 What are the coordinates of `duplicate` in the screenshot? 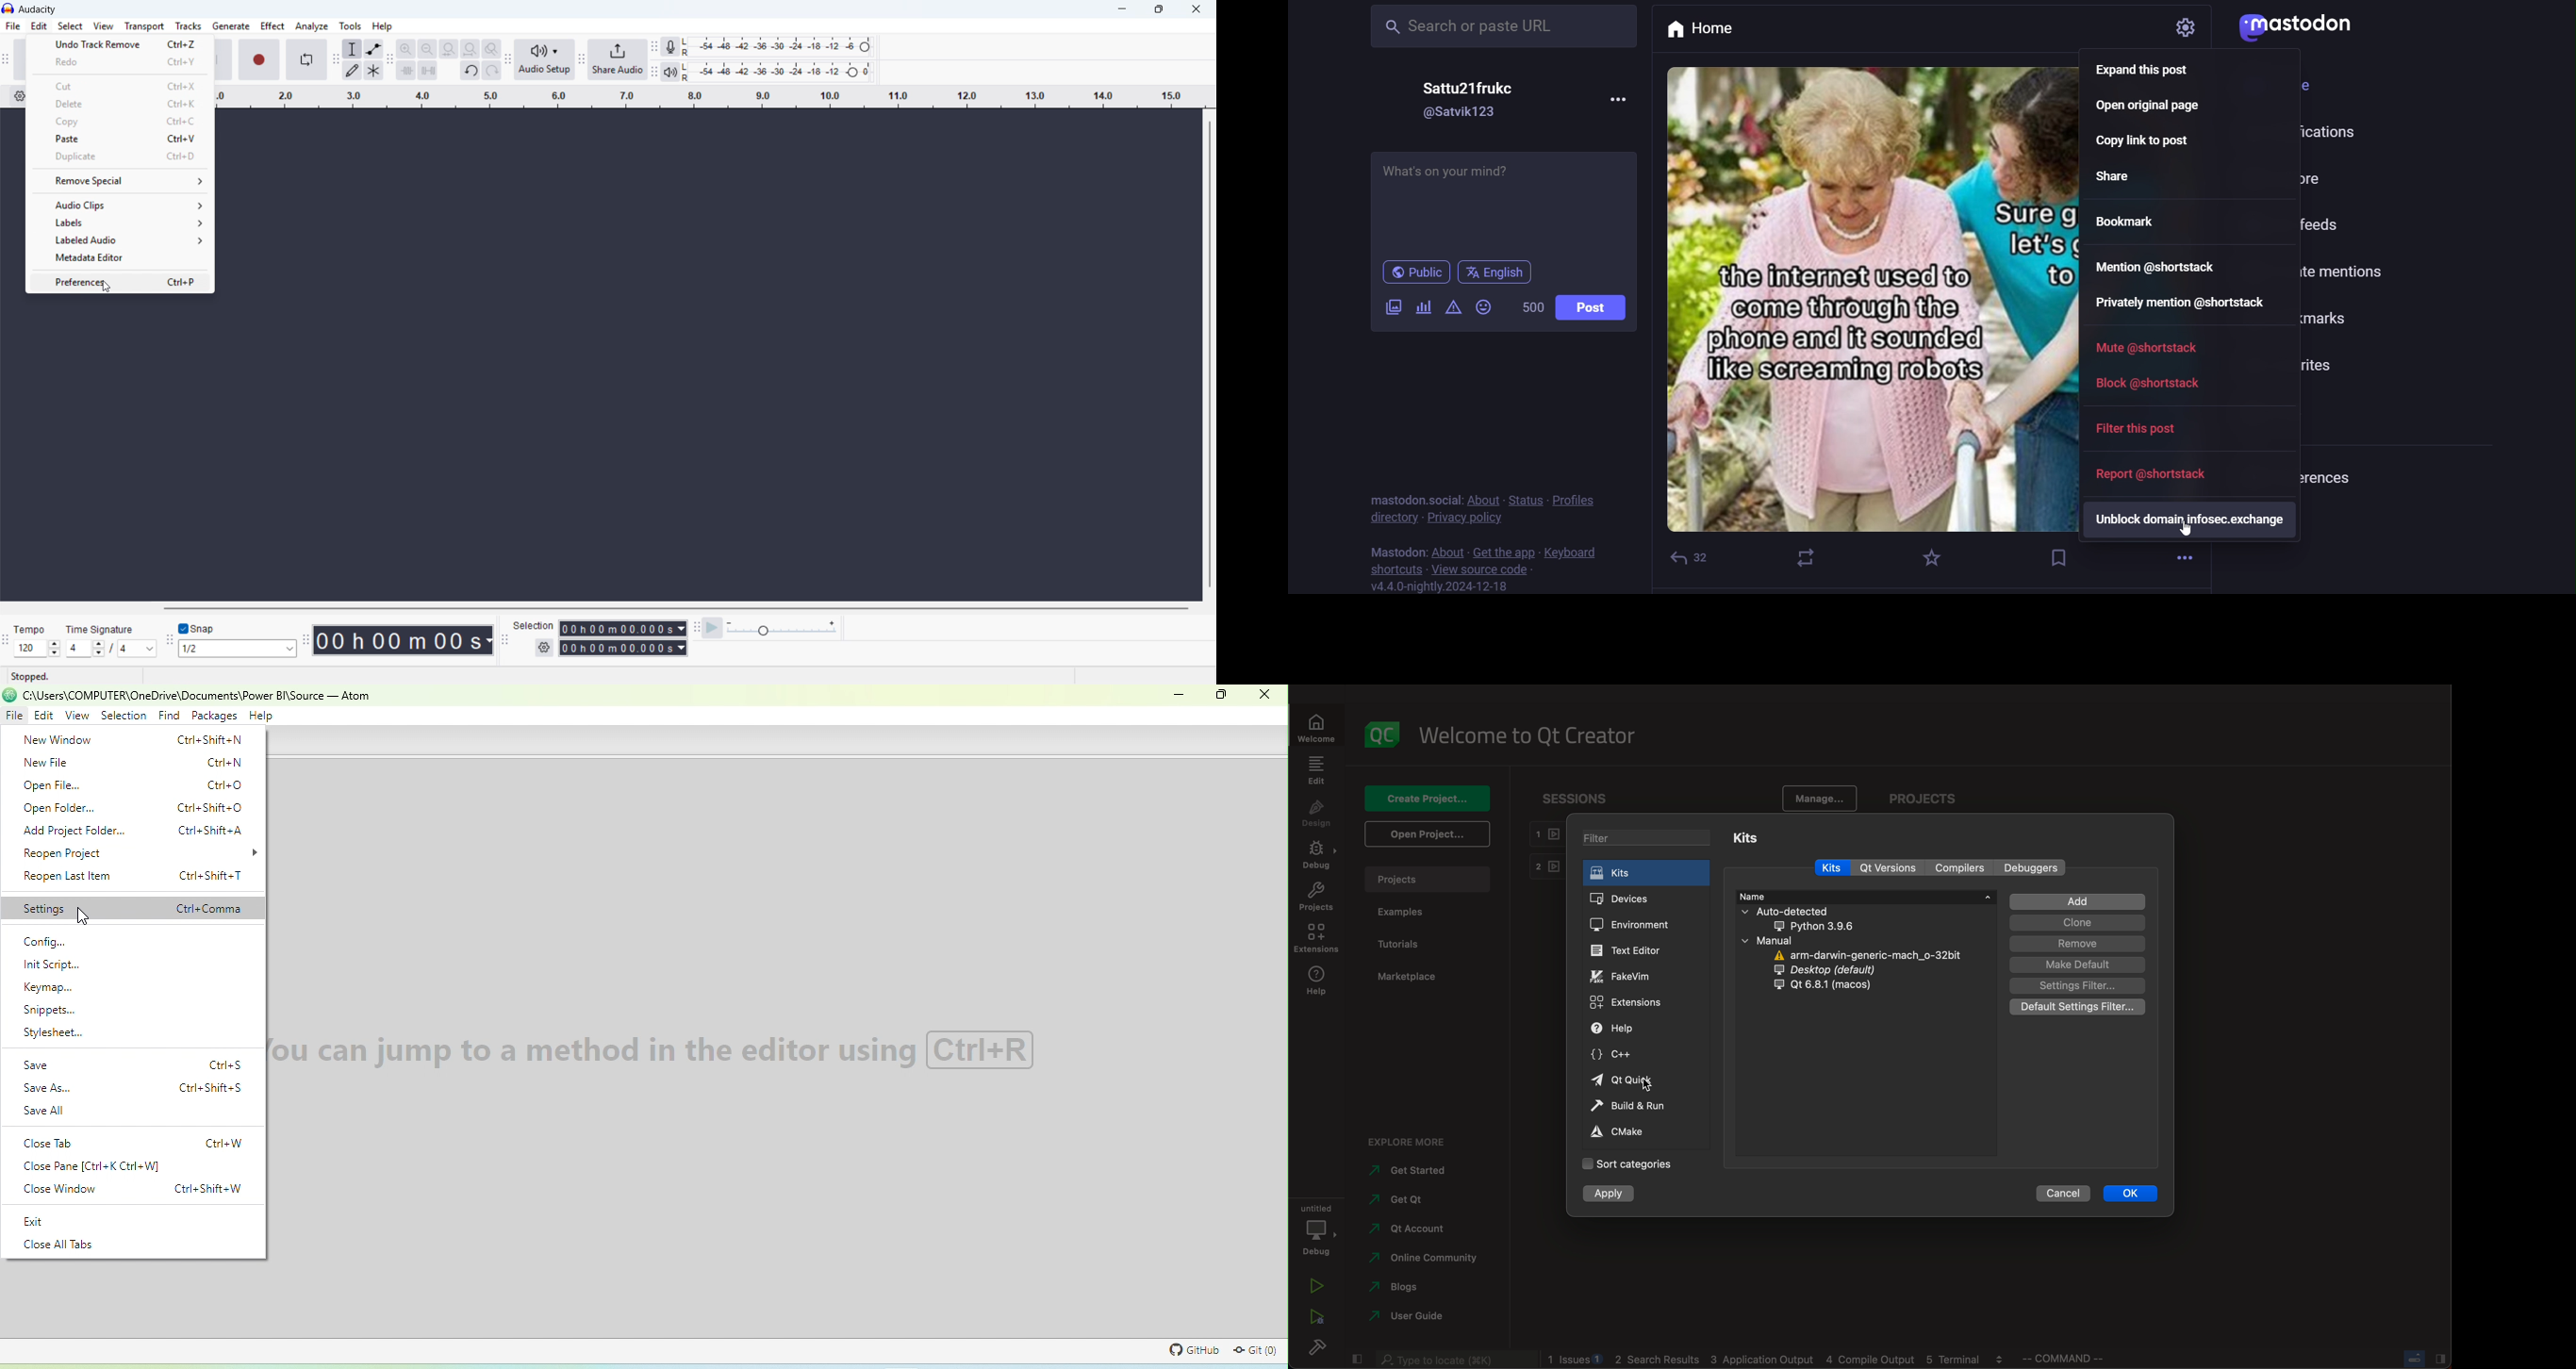 It's located at (120, 157).